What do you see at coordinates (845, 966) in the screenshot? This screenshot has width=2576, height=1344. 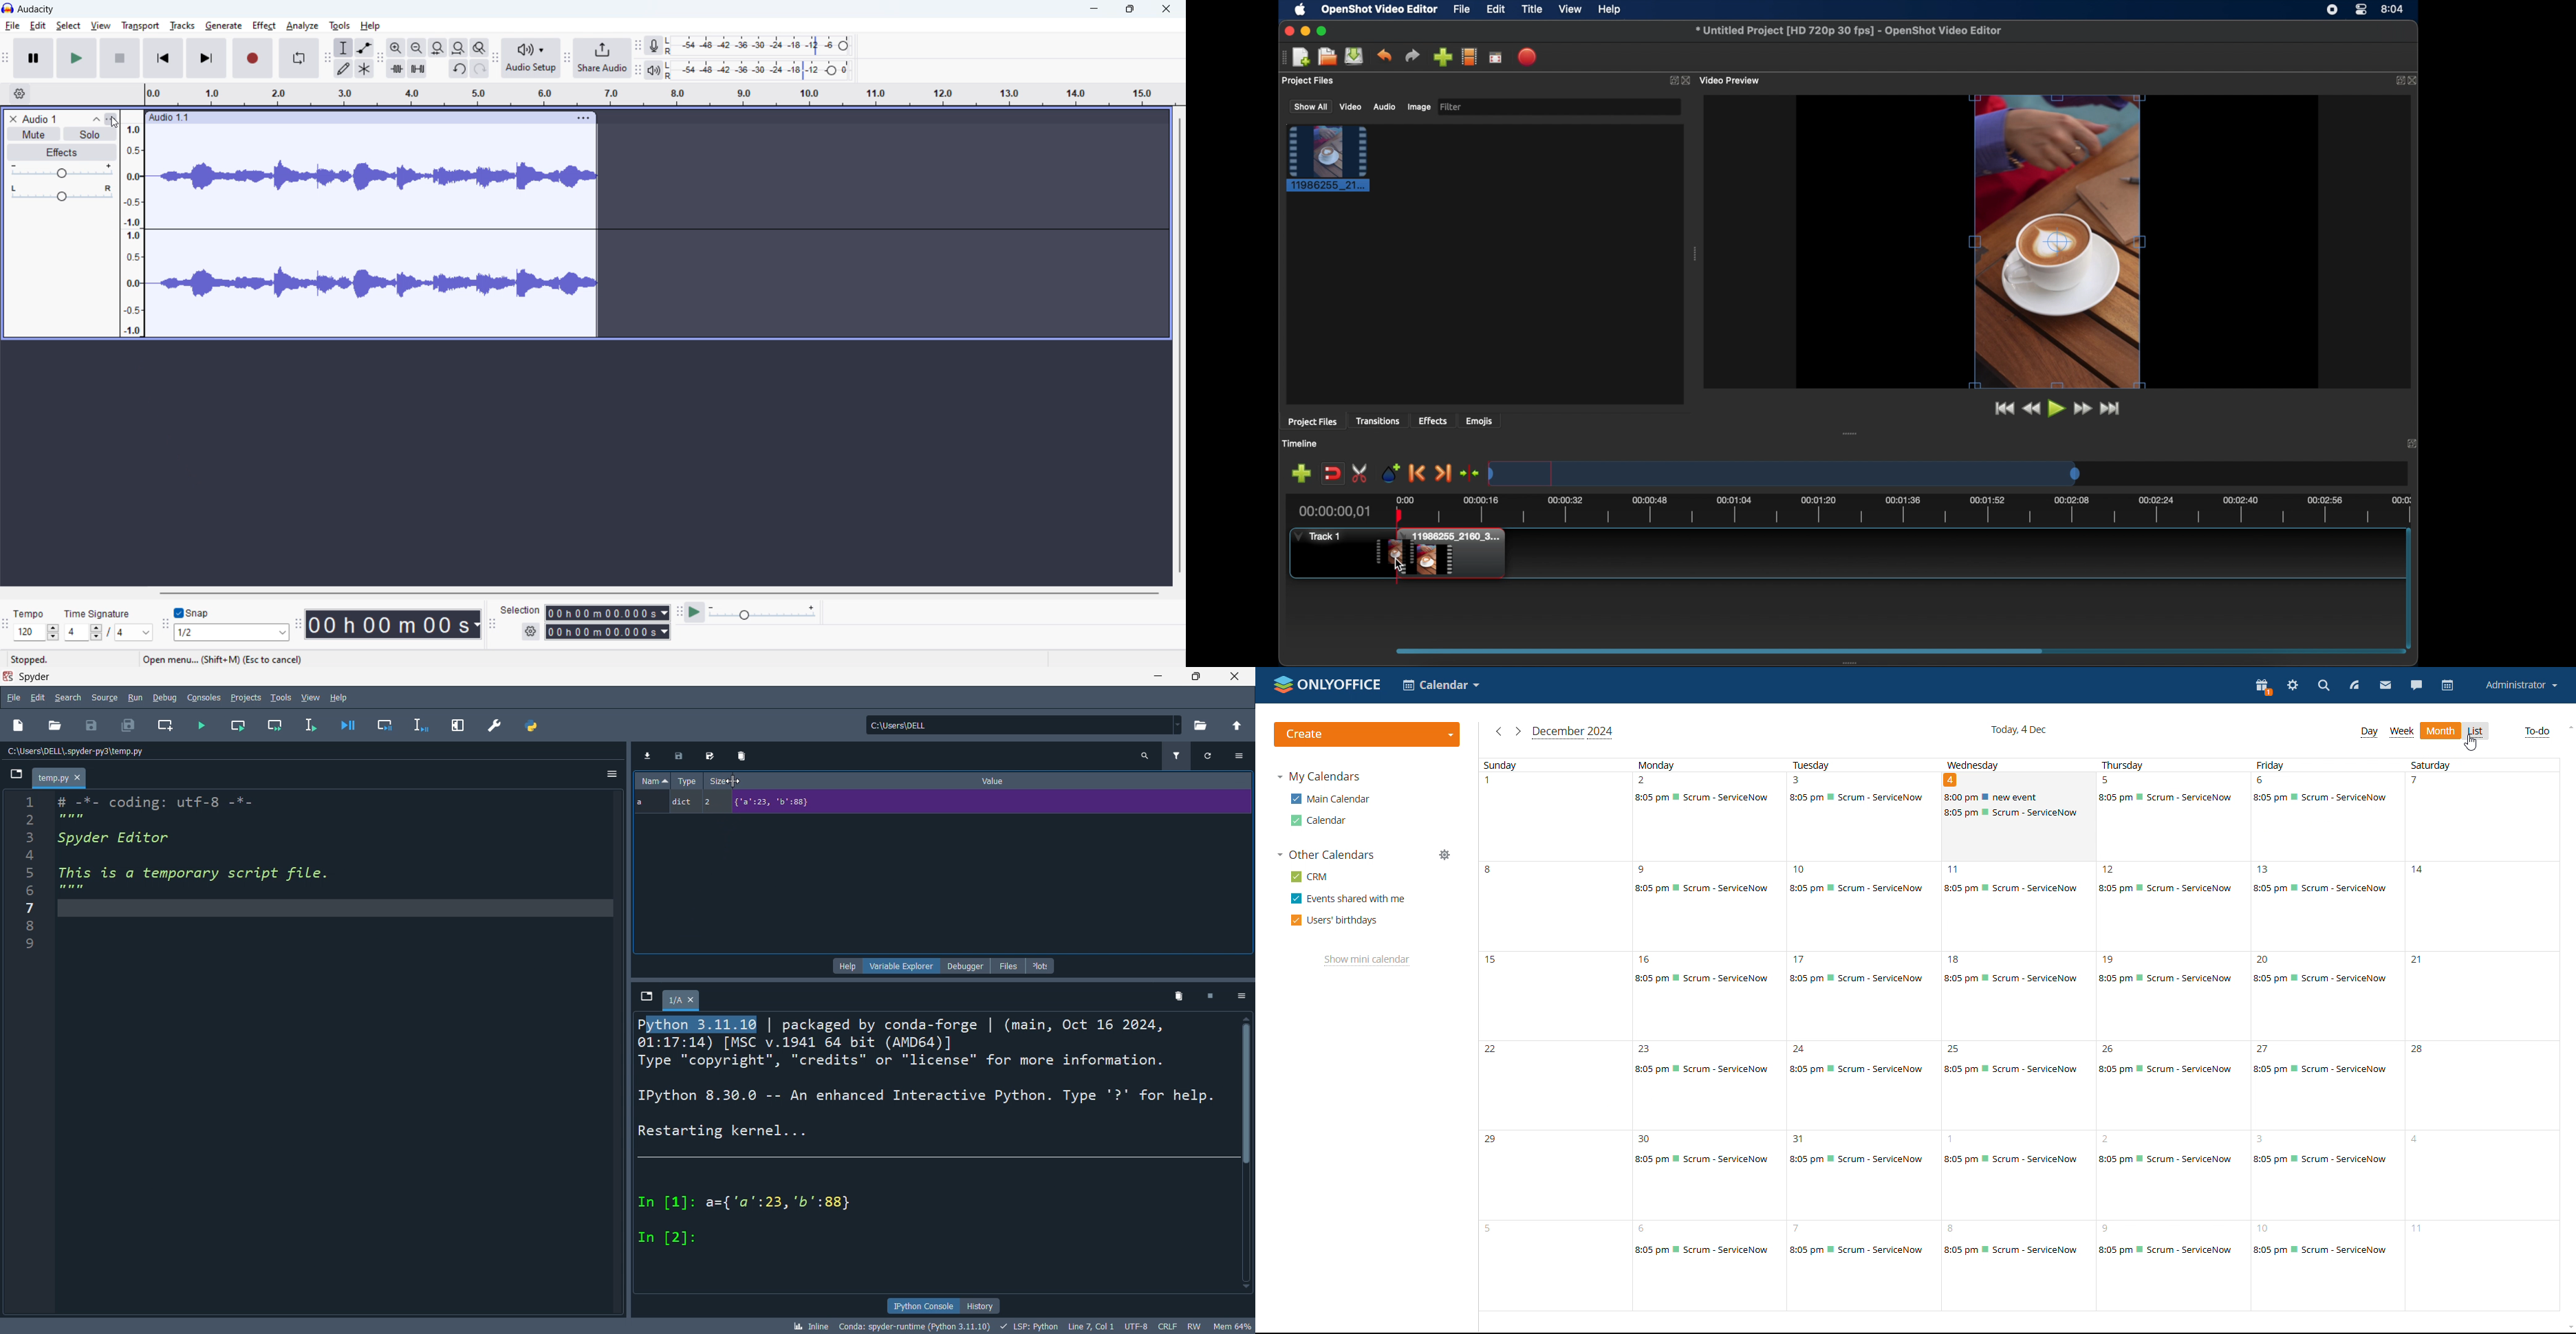 I see `help` at bounding box center [845, 966].